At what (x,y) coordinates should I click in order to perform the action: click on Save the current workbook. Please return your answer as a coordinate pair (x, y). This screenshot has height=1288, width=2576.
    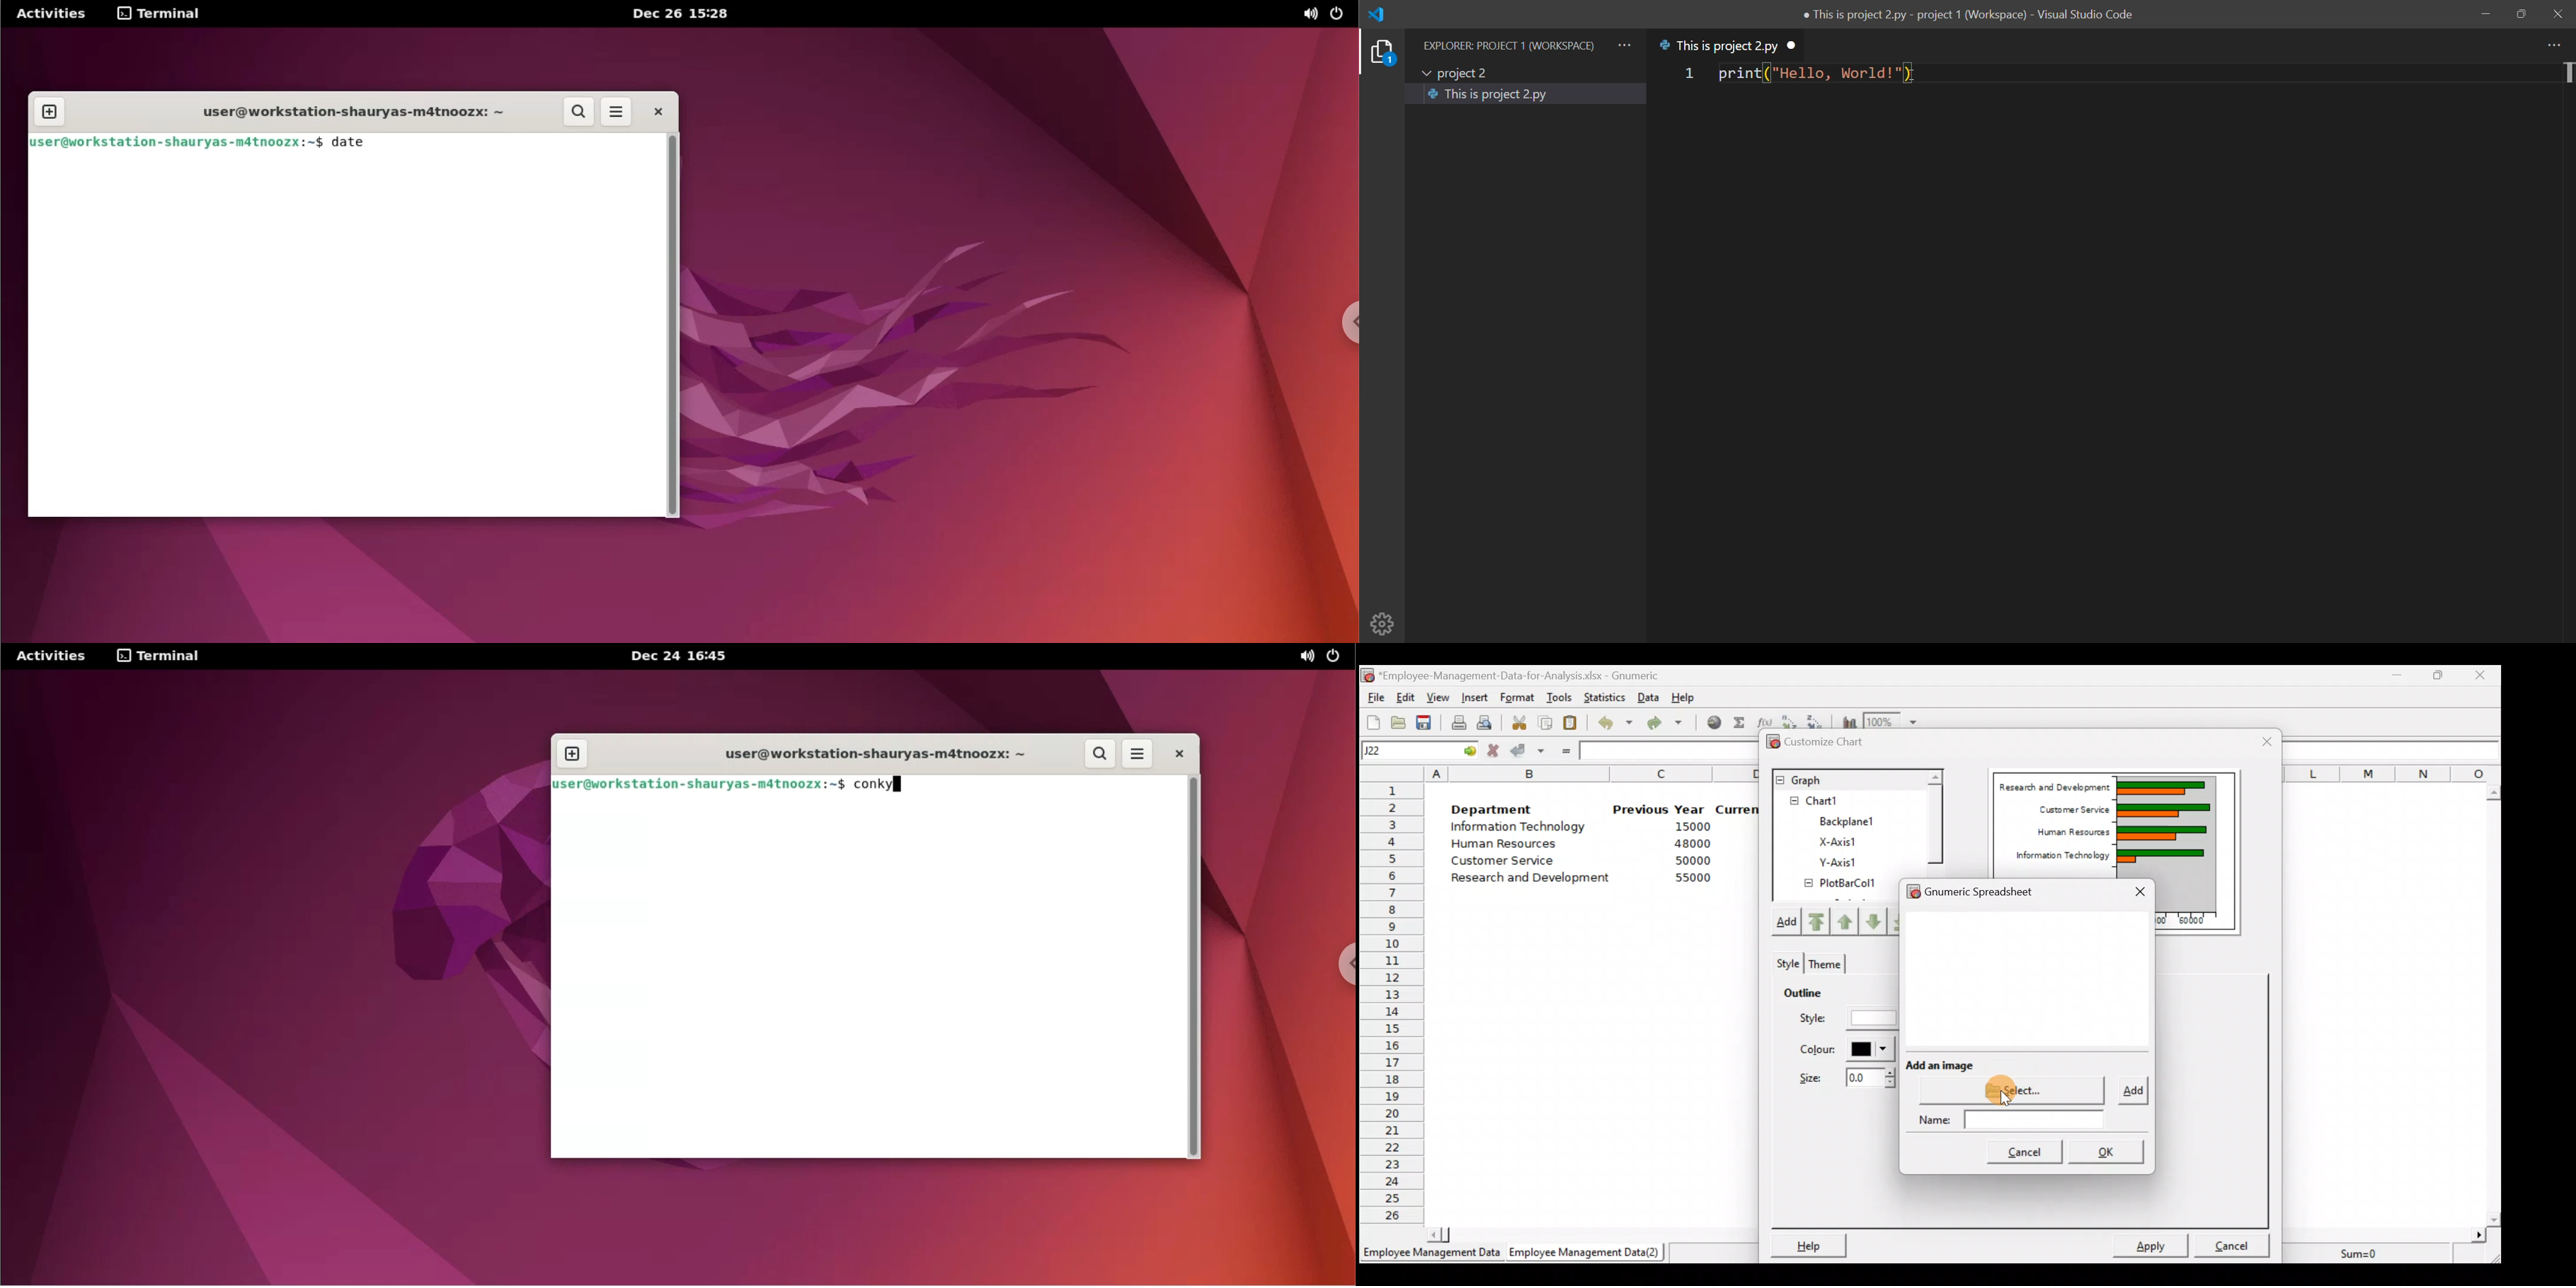
    Looking at the image, I should click on (1425, 721).